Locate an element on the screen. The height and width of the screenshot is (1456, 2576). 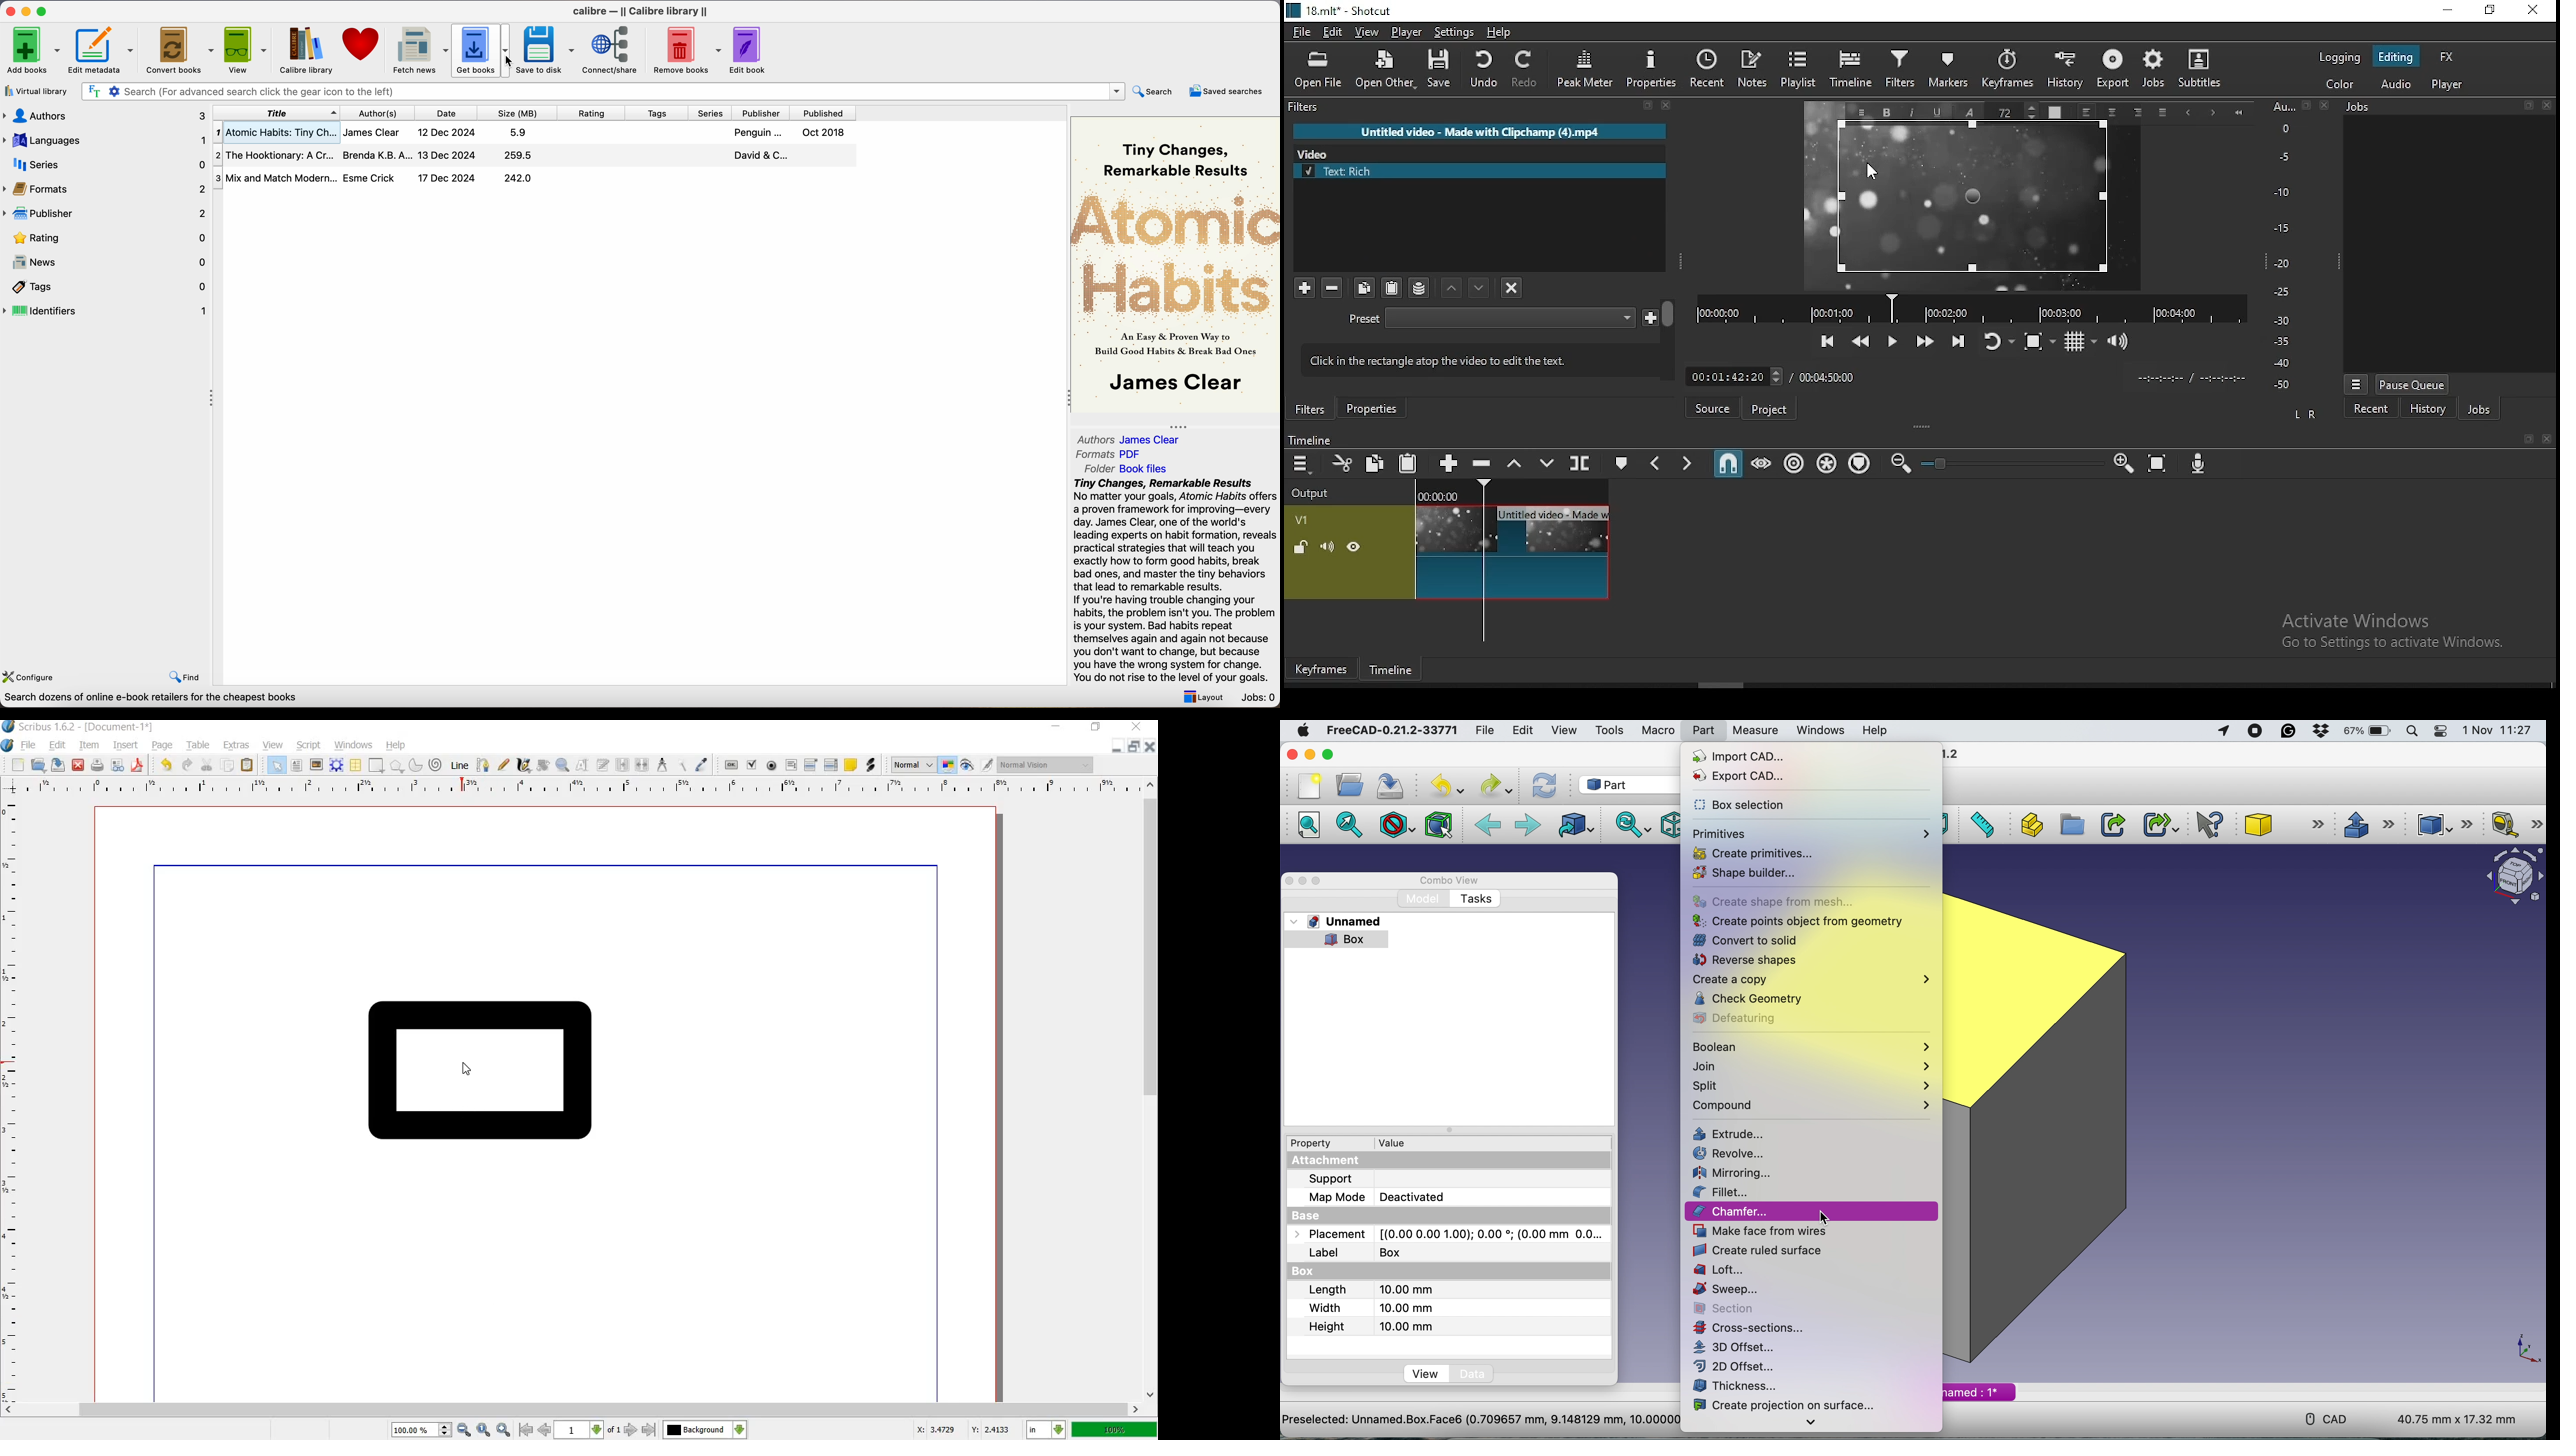
file is located at coordinates (1483, 731).